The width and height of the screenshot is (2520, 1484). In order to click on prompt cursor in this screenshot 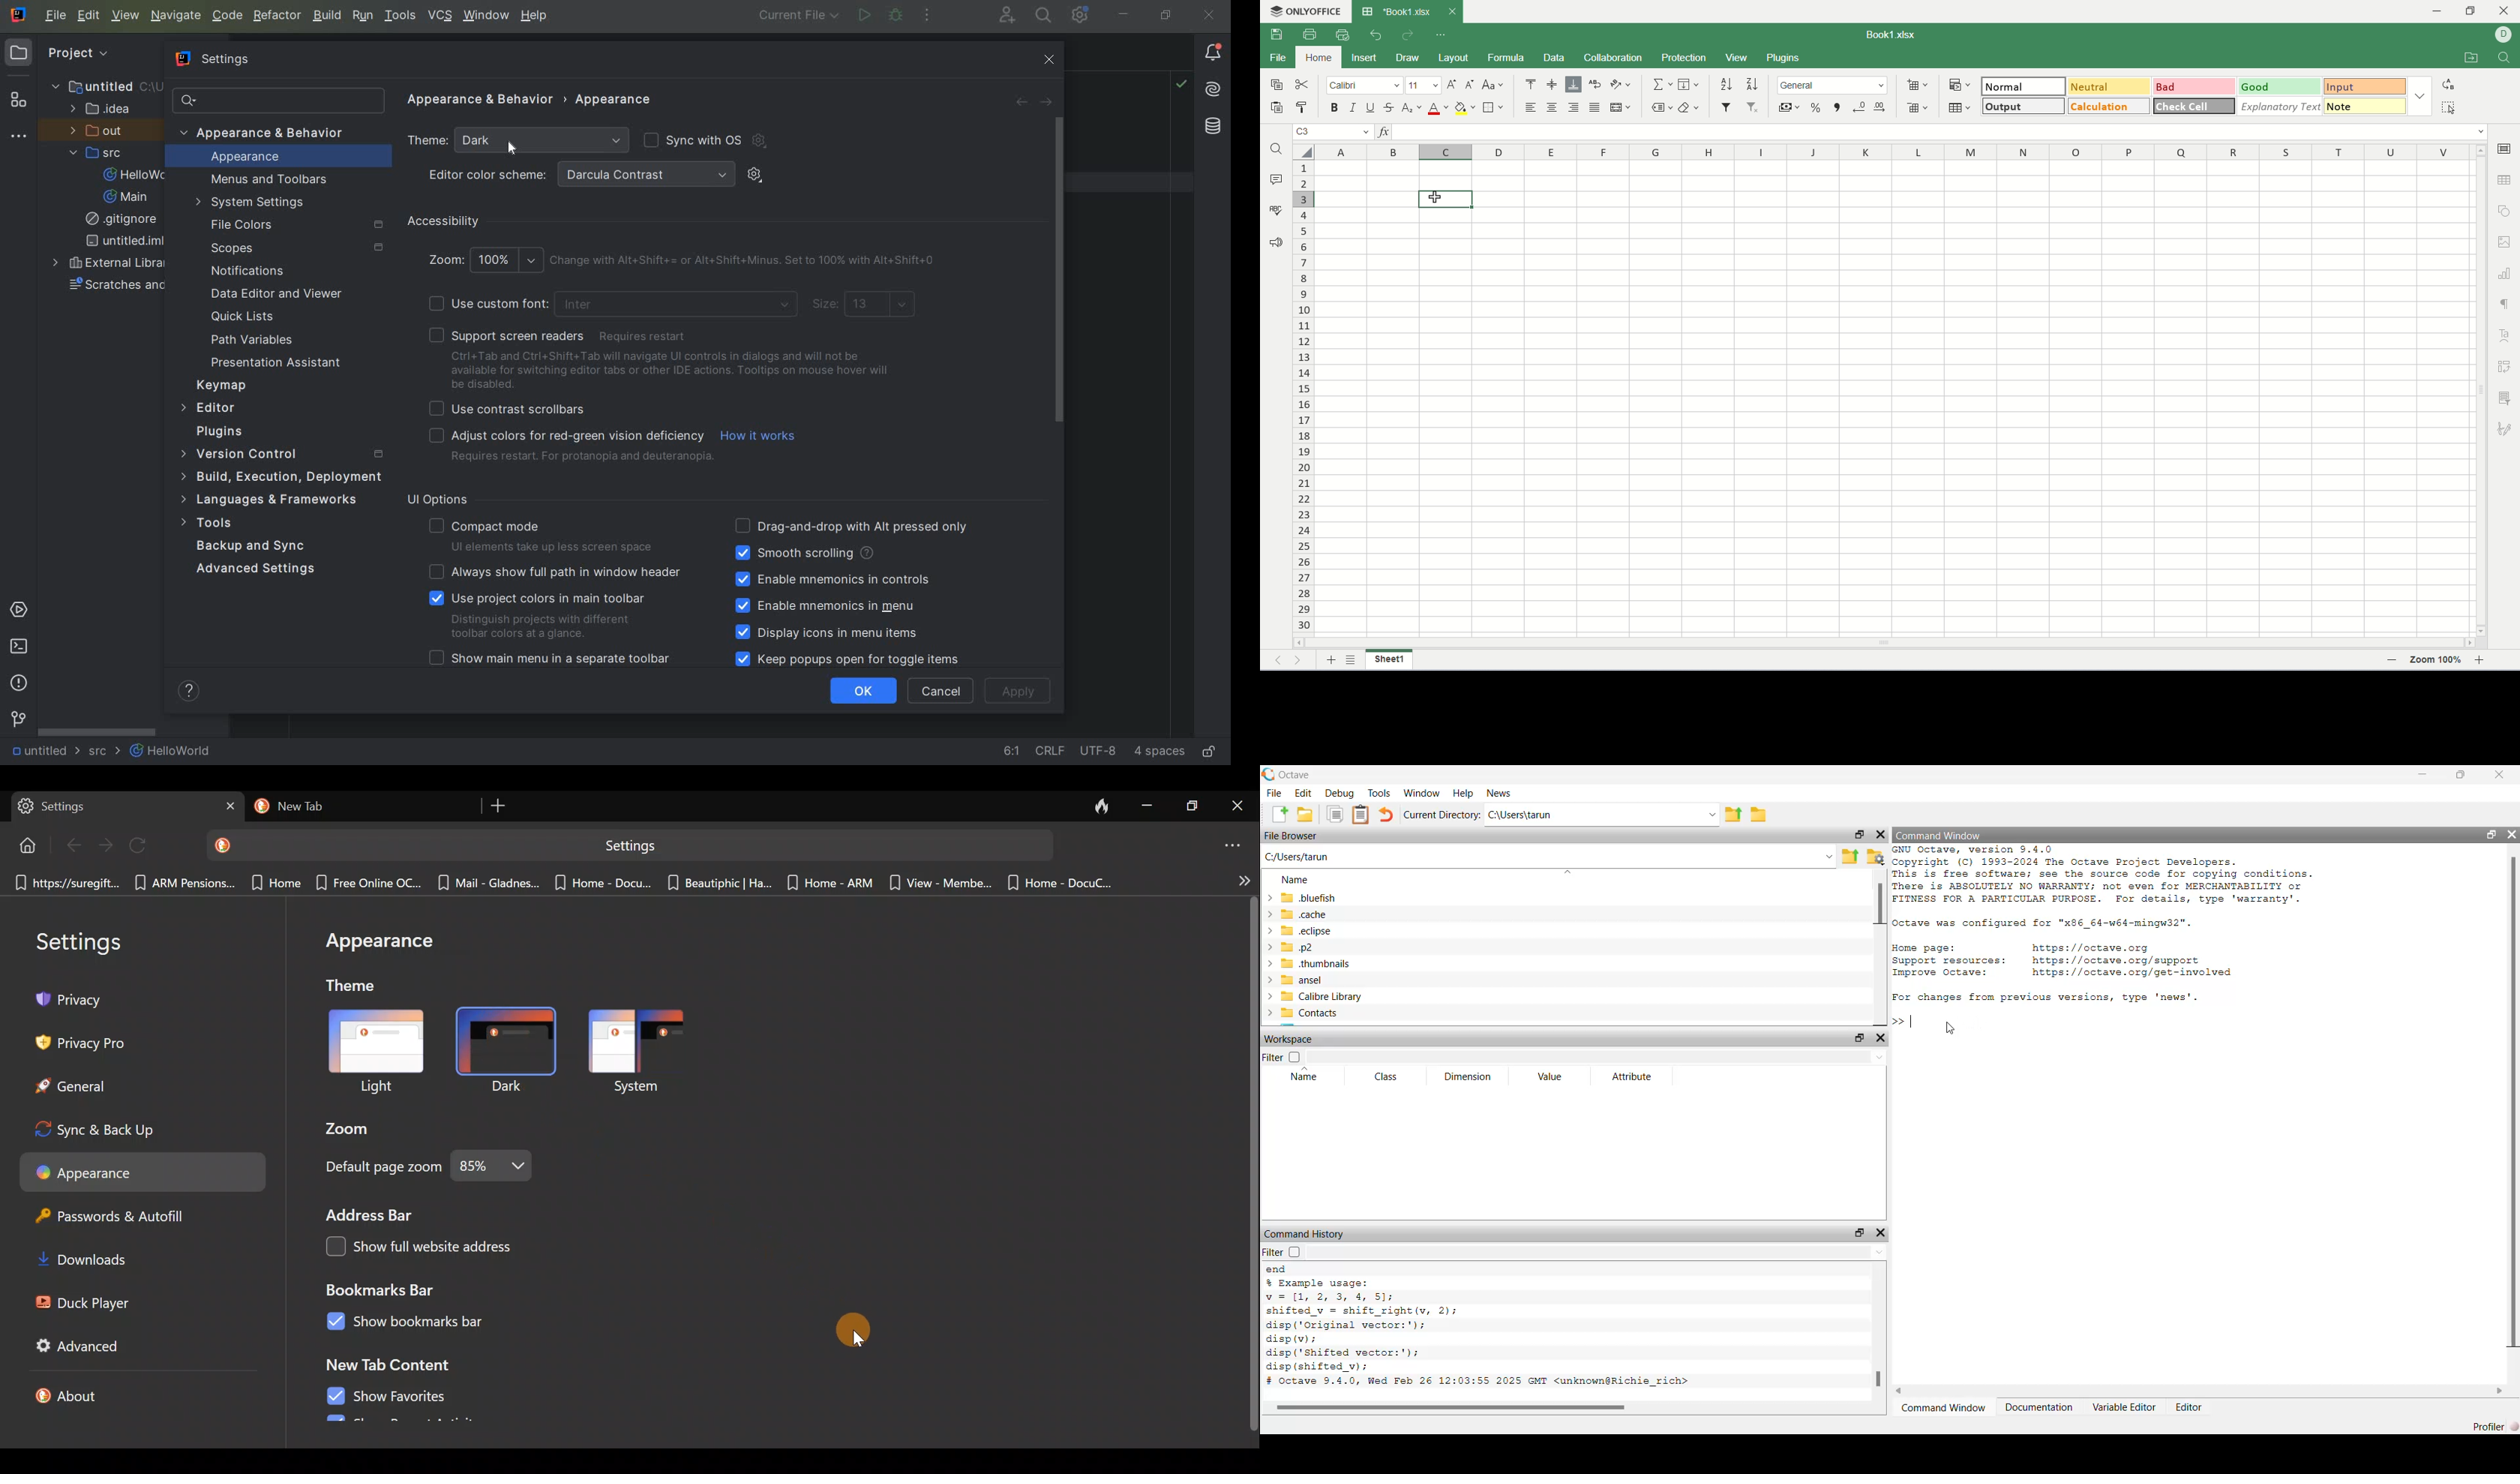, I will do `click(1896, 1019)`.